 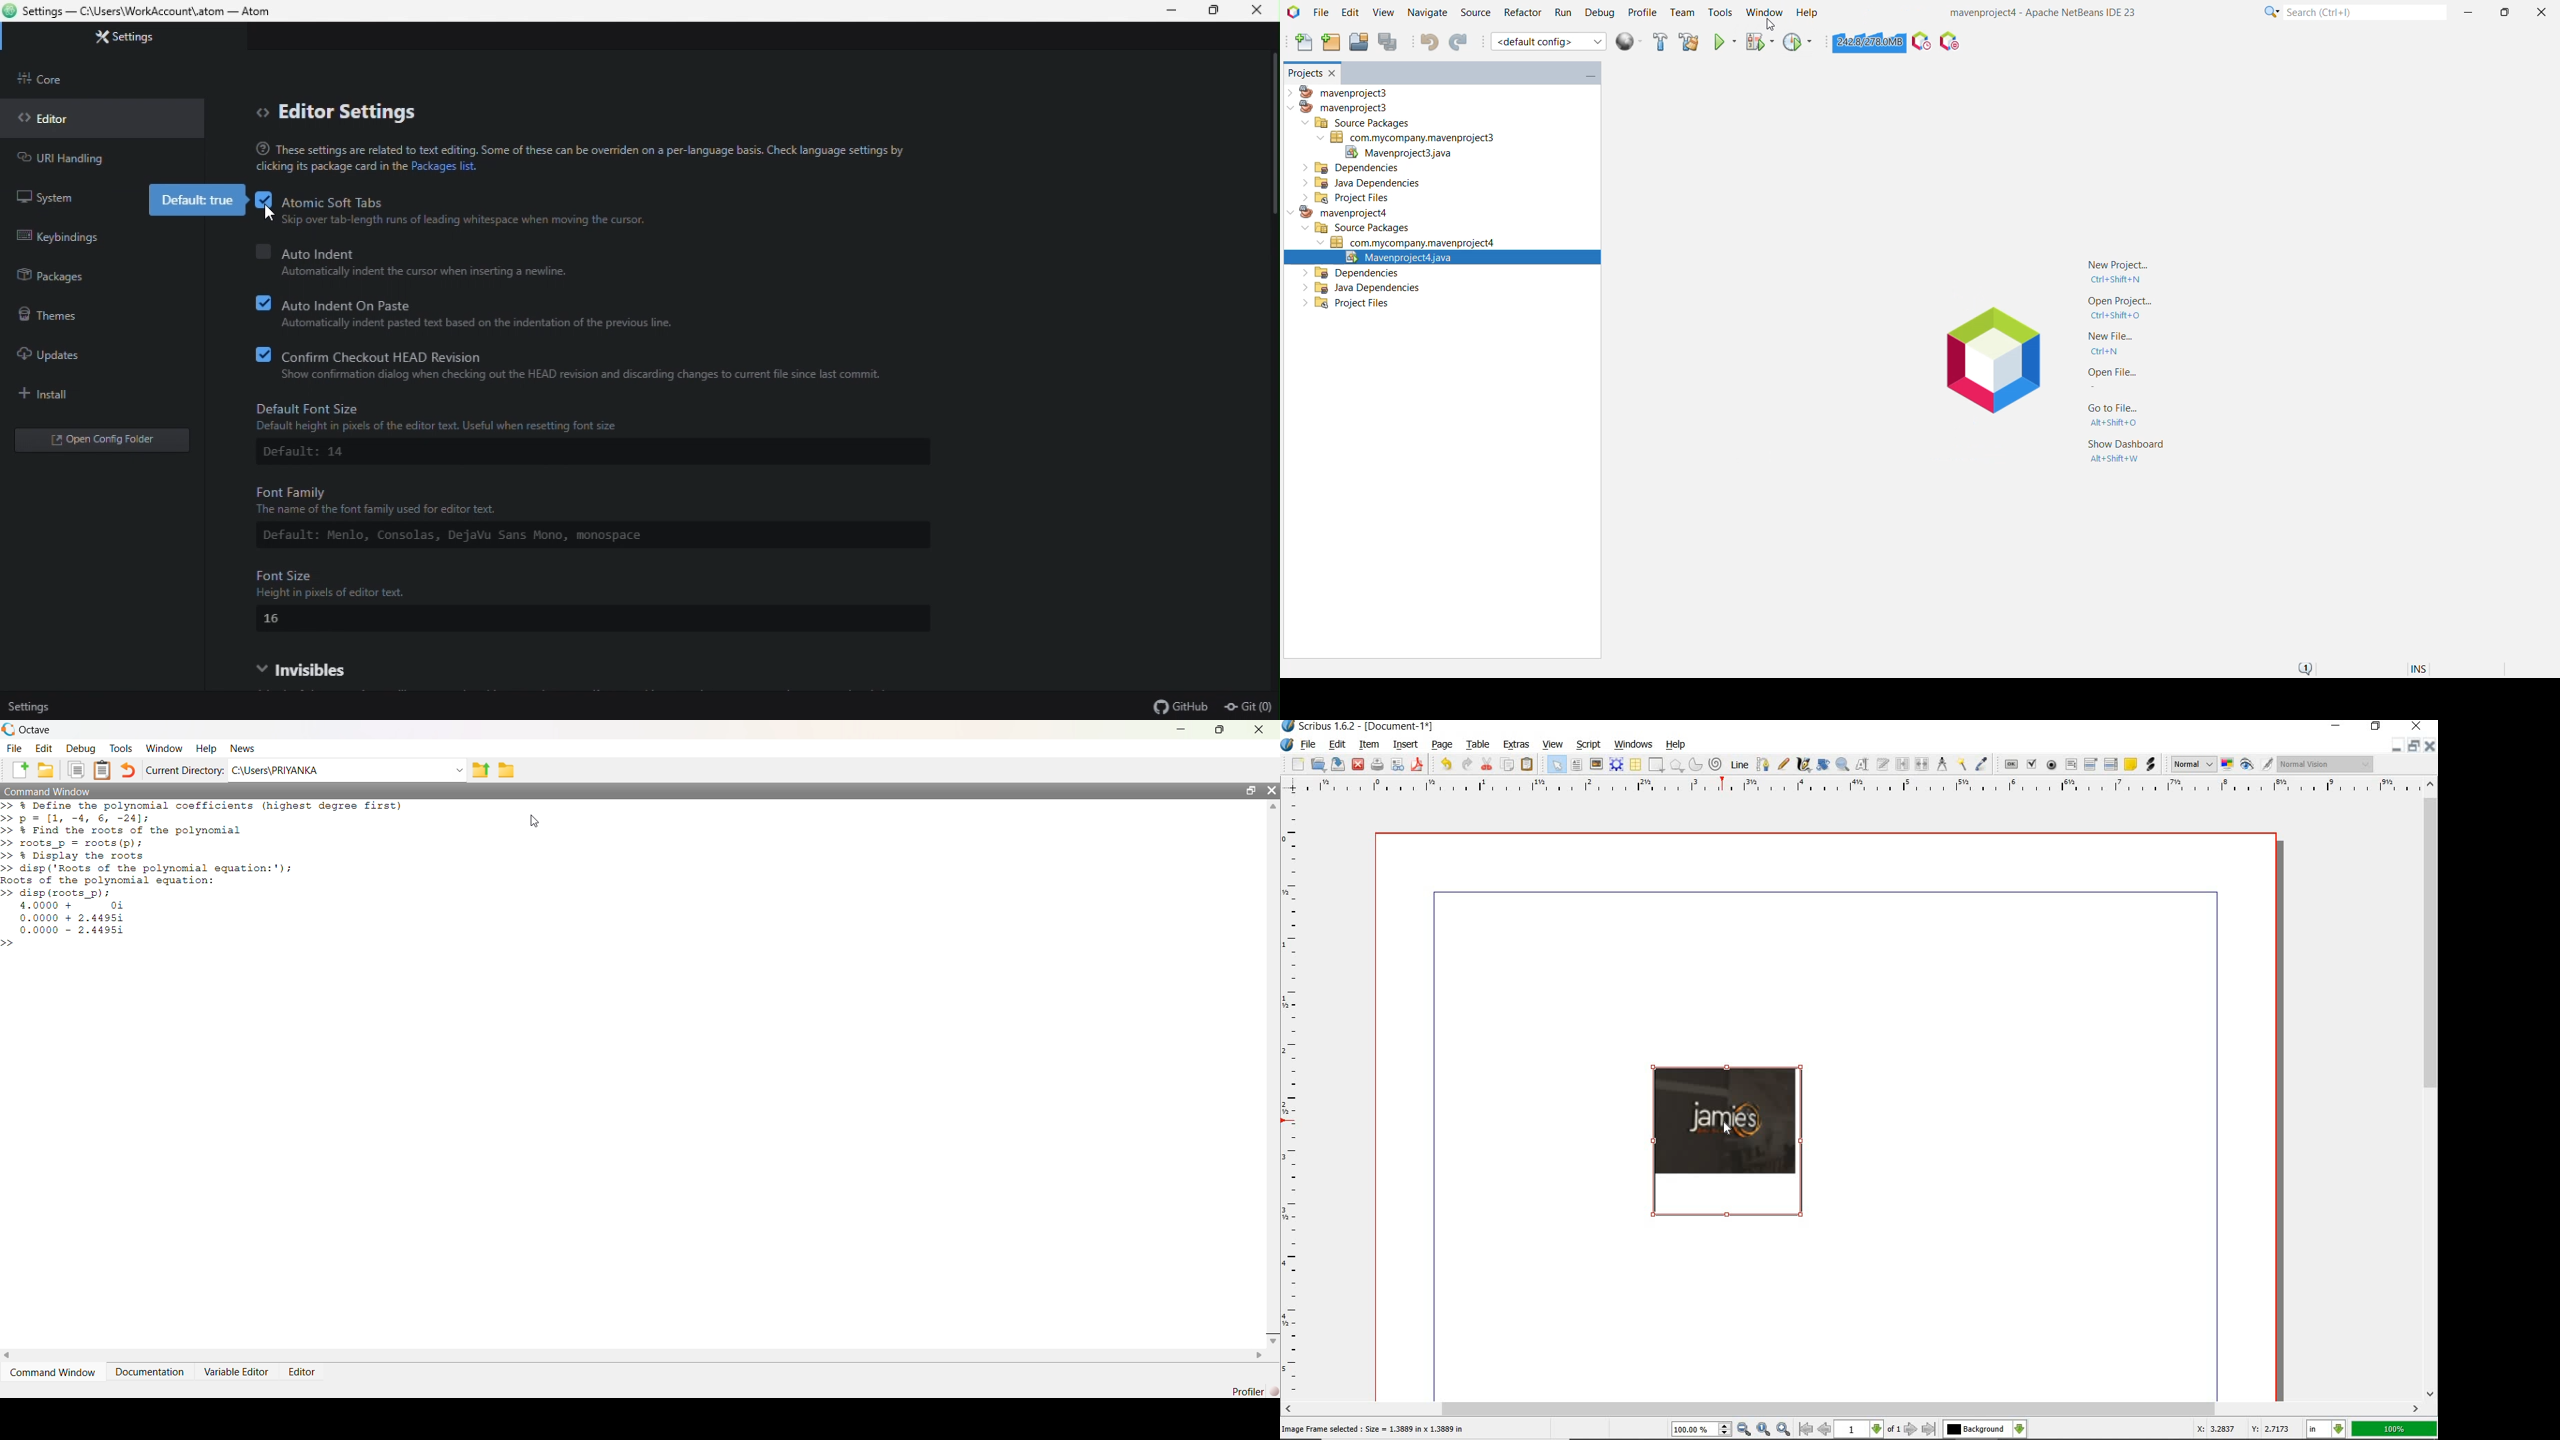 I want to click on restore, so click(x=1215, y=12).